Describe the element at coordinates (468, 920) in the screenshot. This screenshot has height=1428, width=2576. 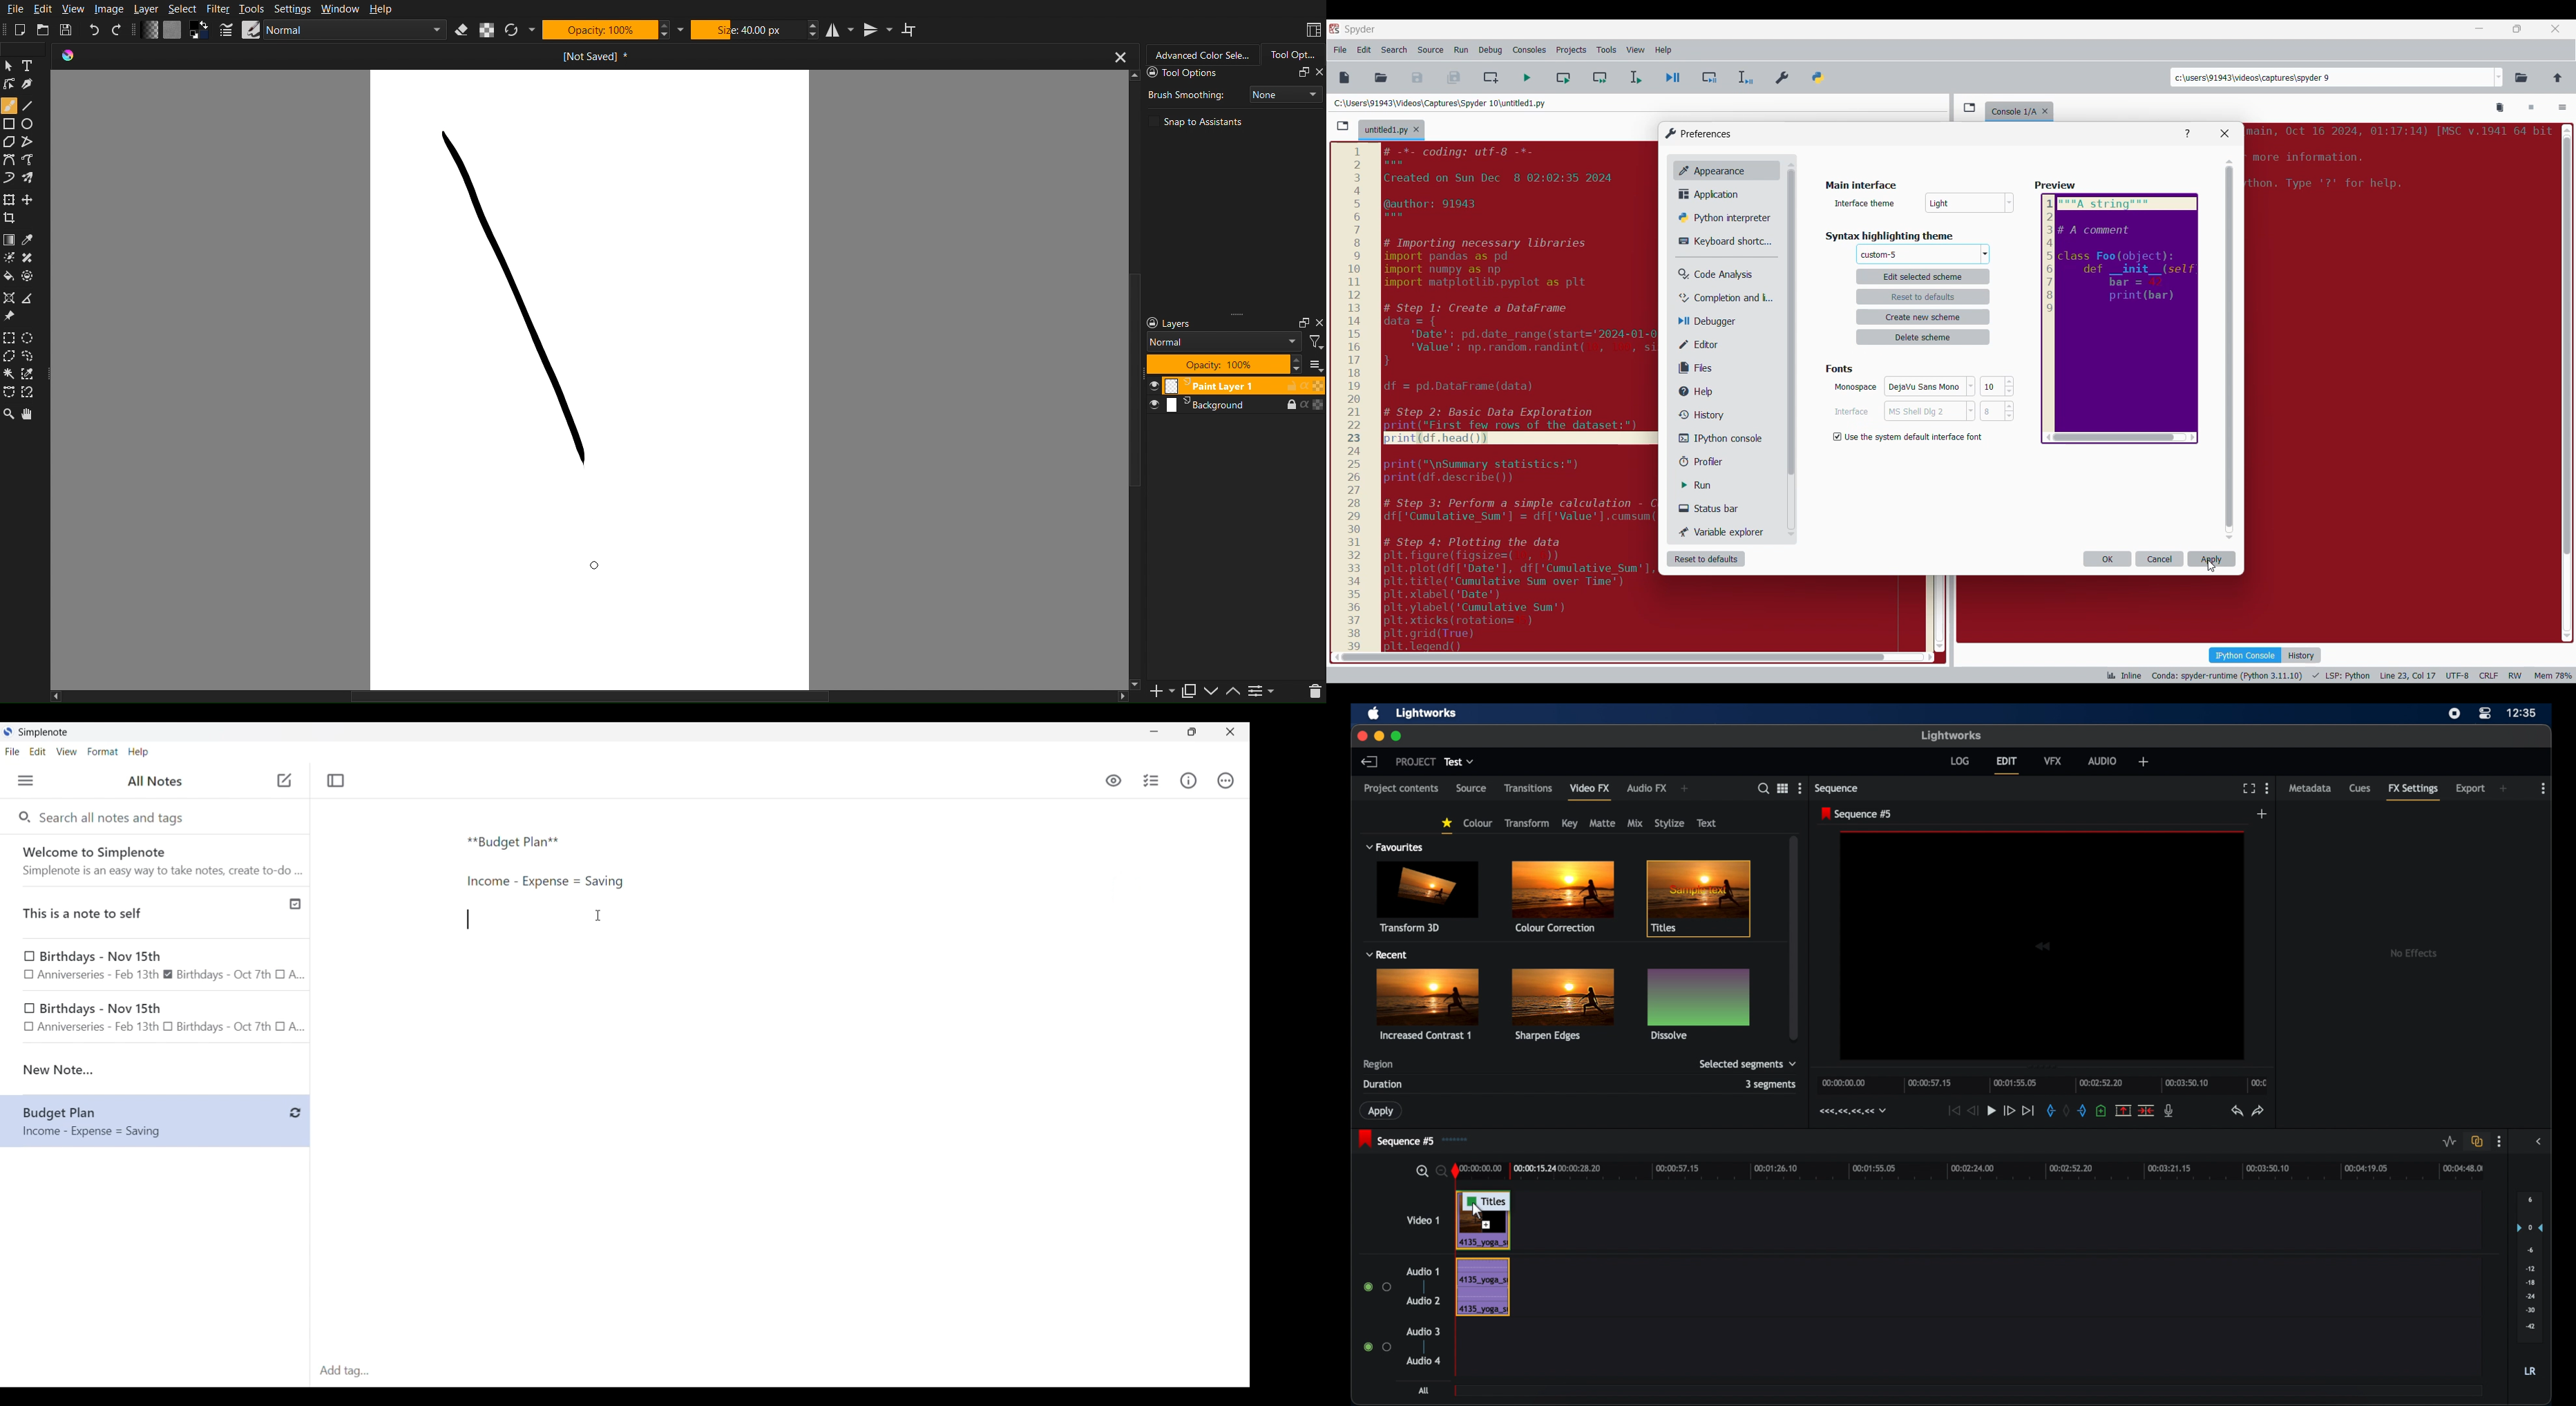
I see `Typing in more text` at that location.